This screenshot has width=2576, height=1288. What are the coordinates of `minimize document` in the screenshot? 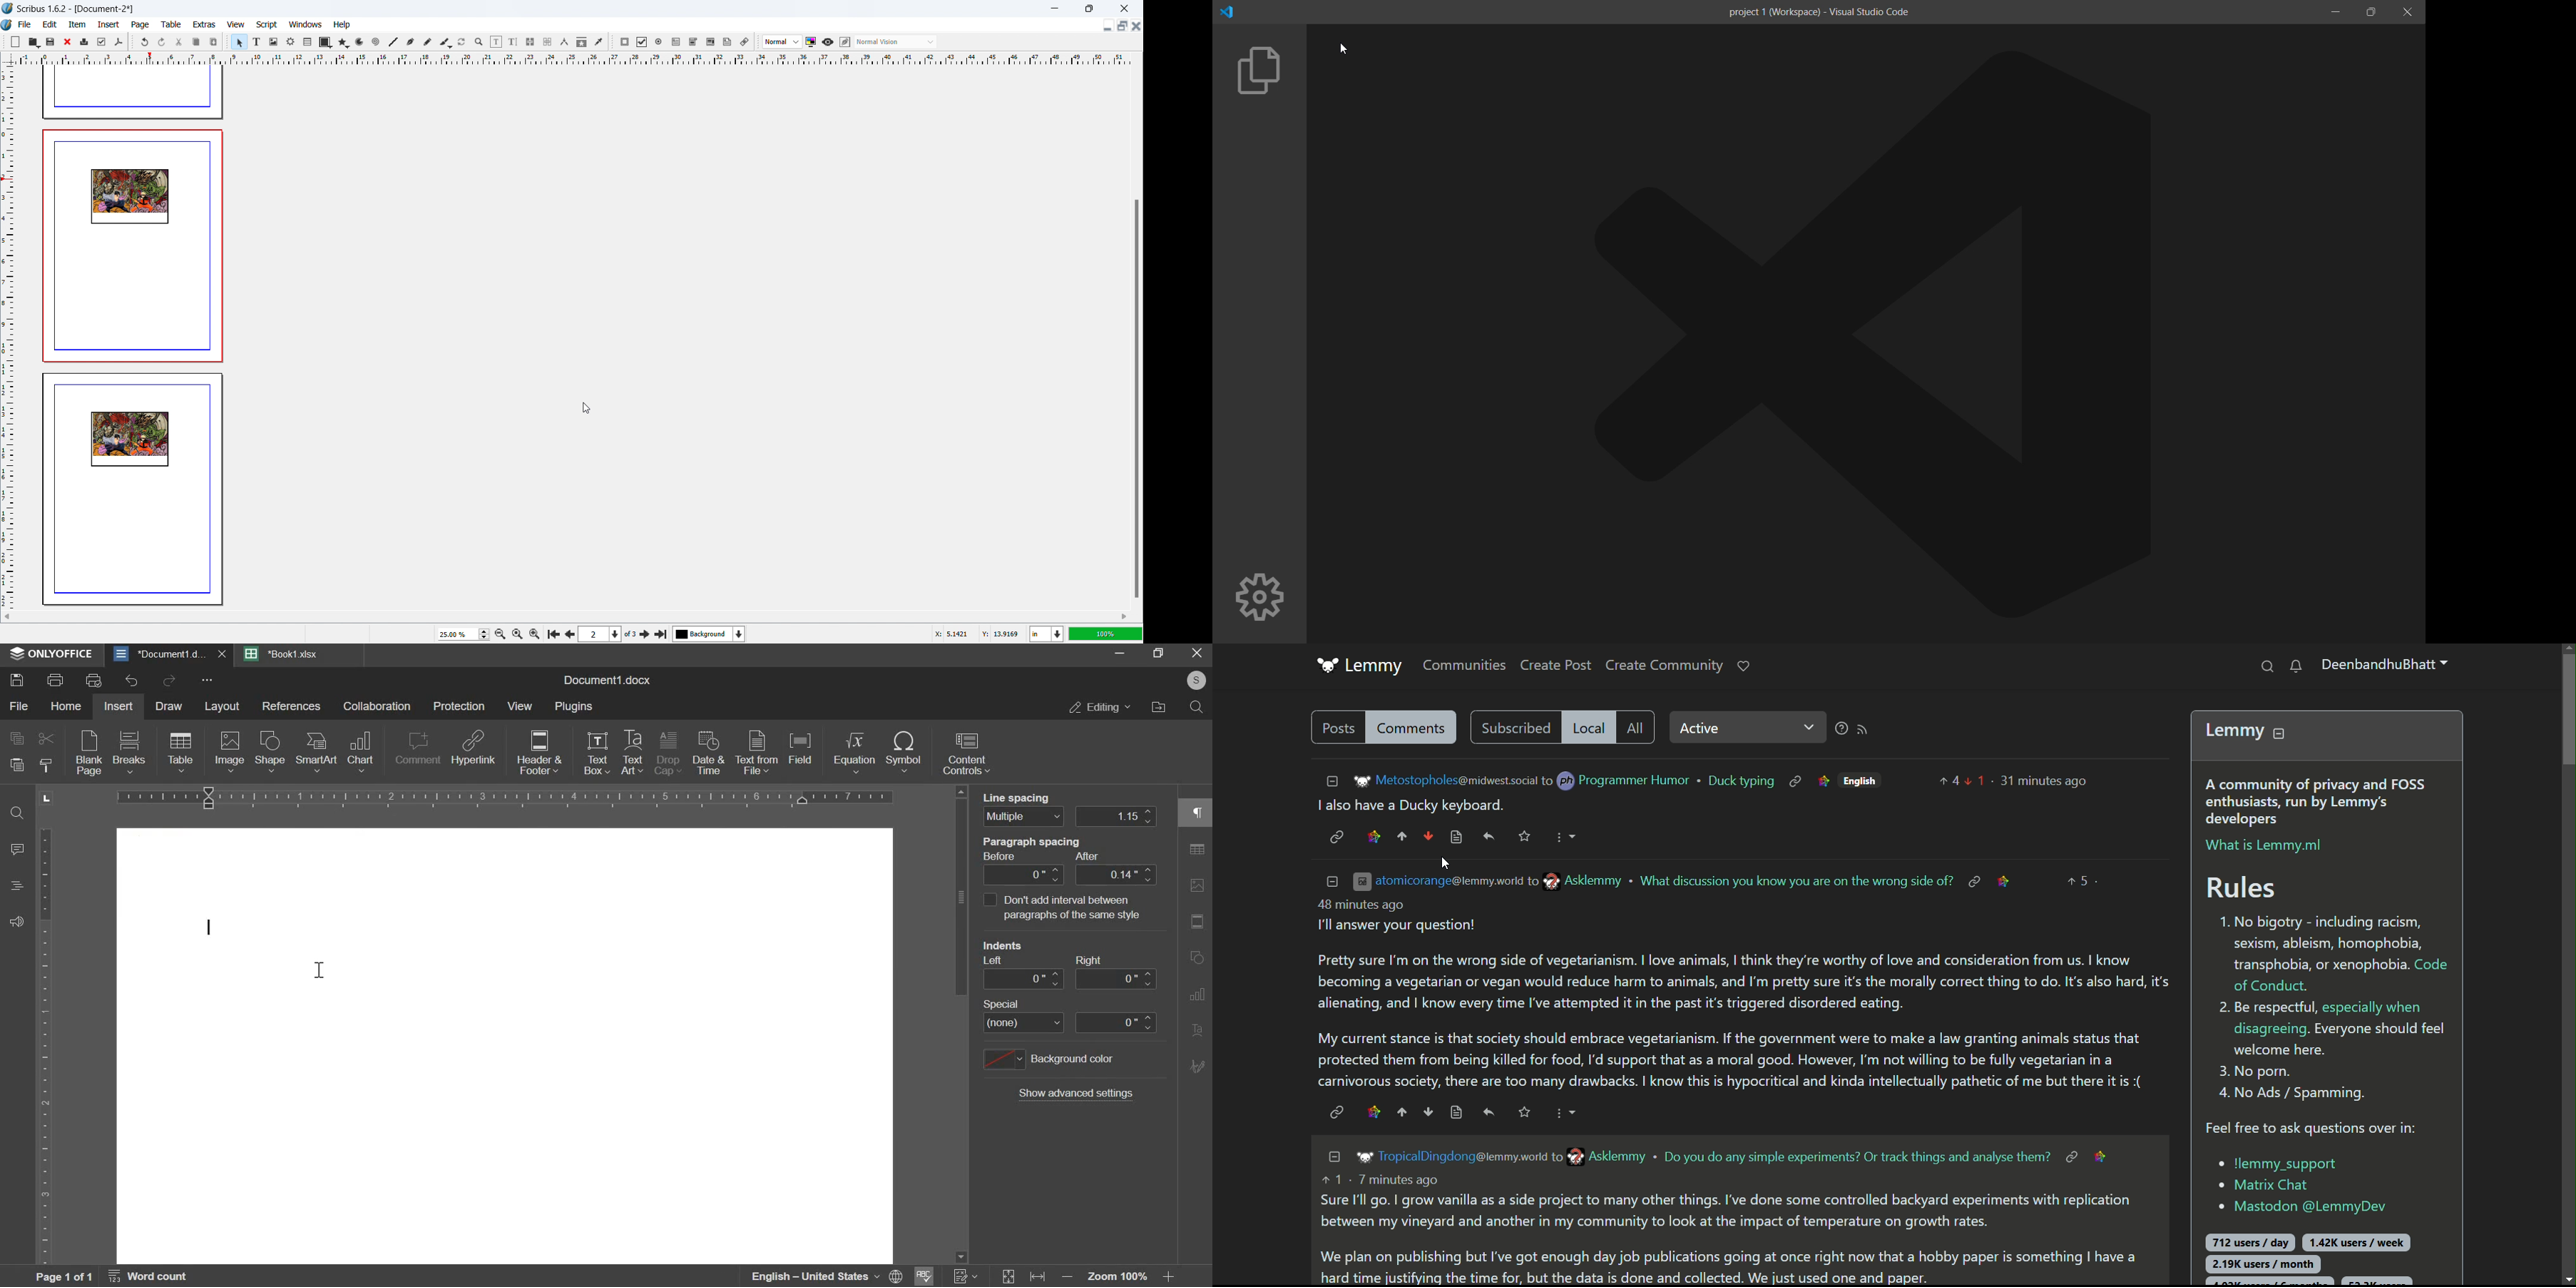 It's located at (1106, 27).